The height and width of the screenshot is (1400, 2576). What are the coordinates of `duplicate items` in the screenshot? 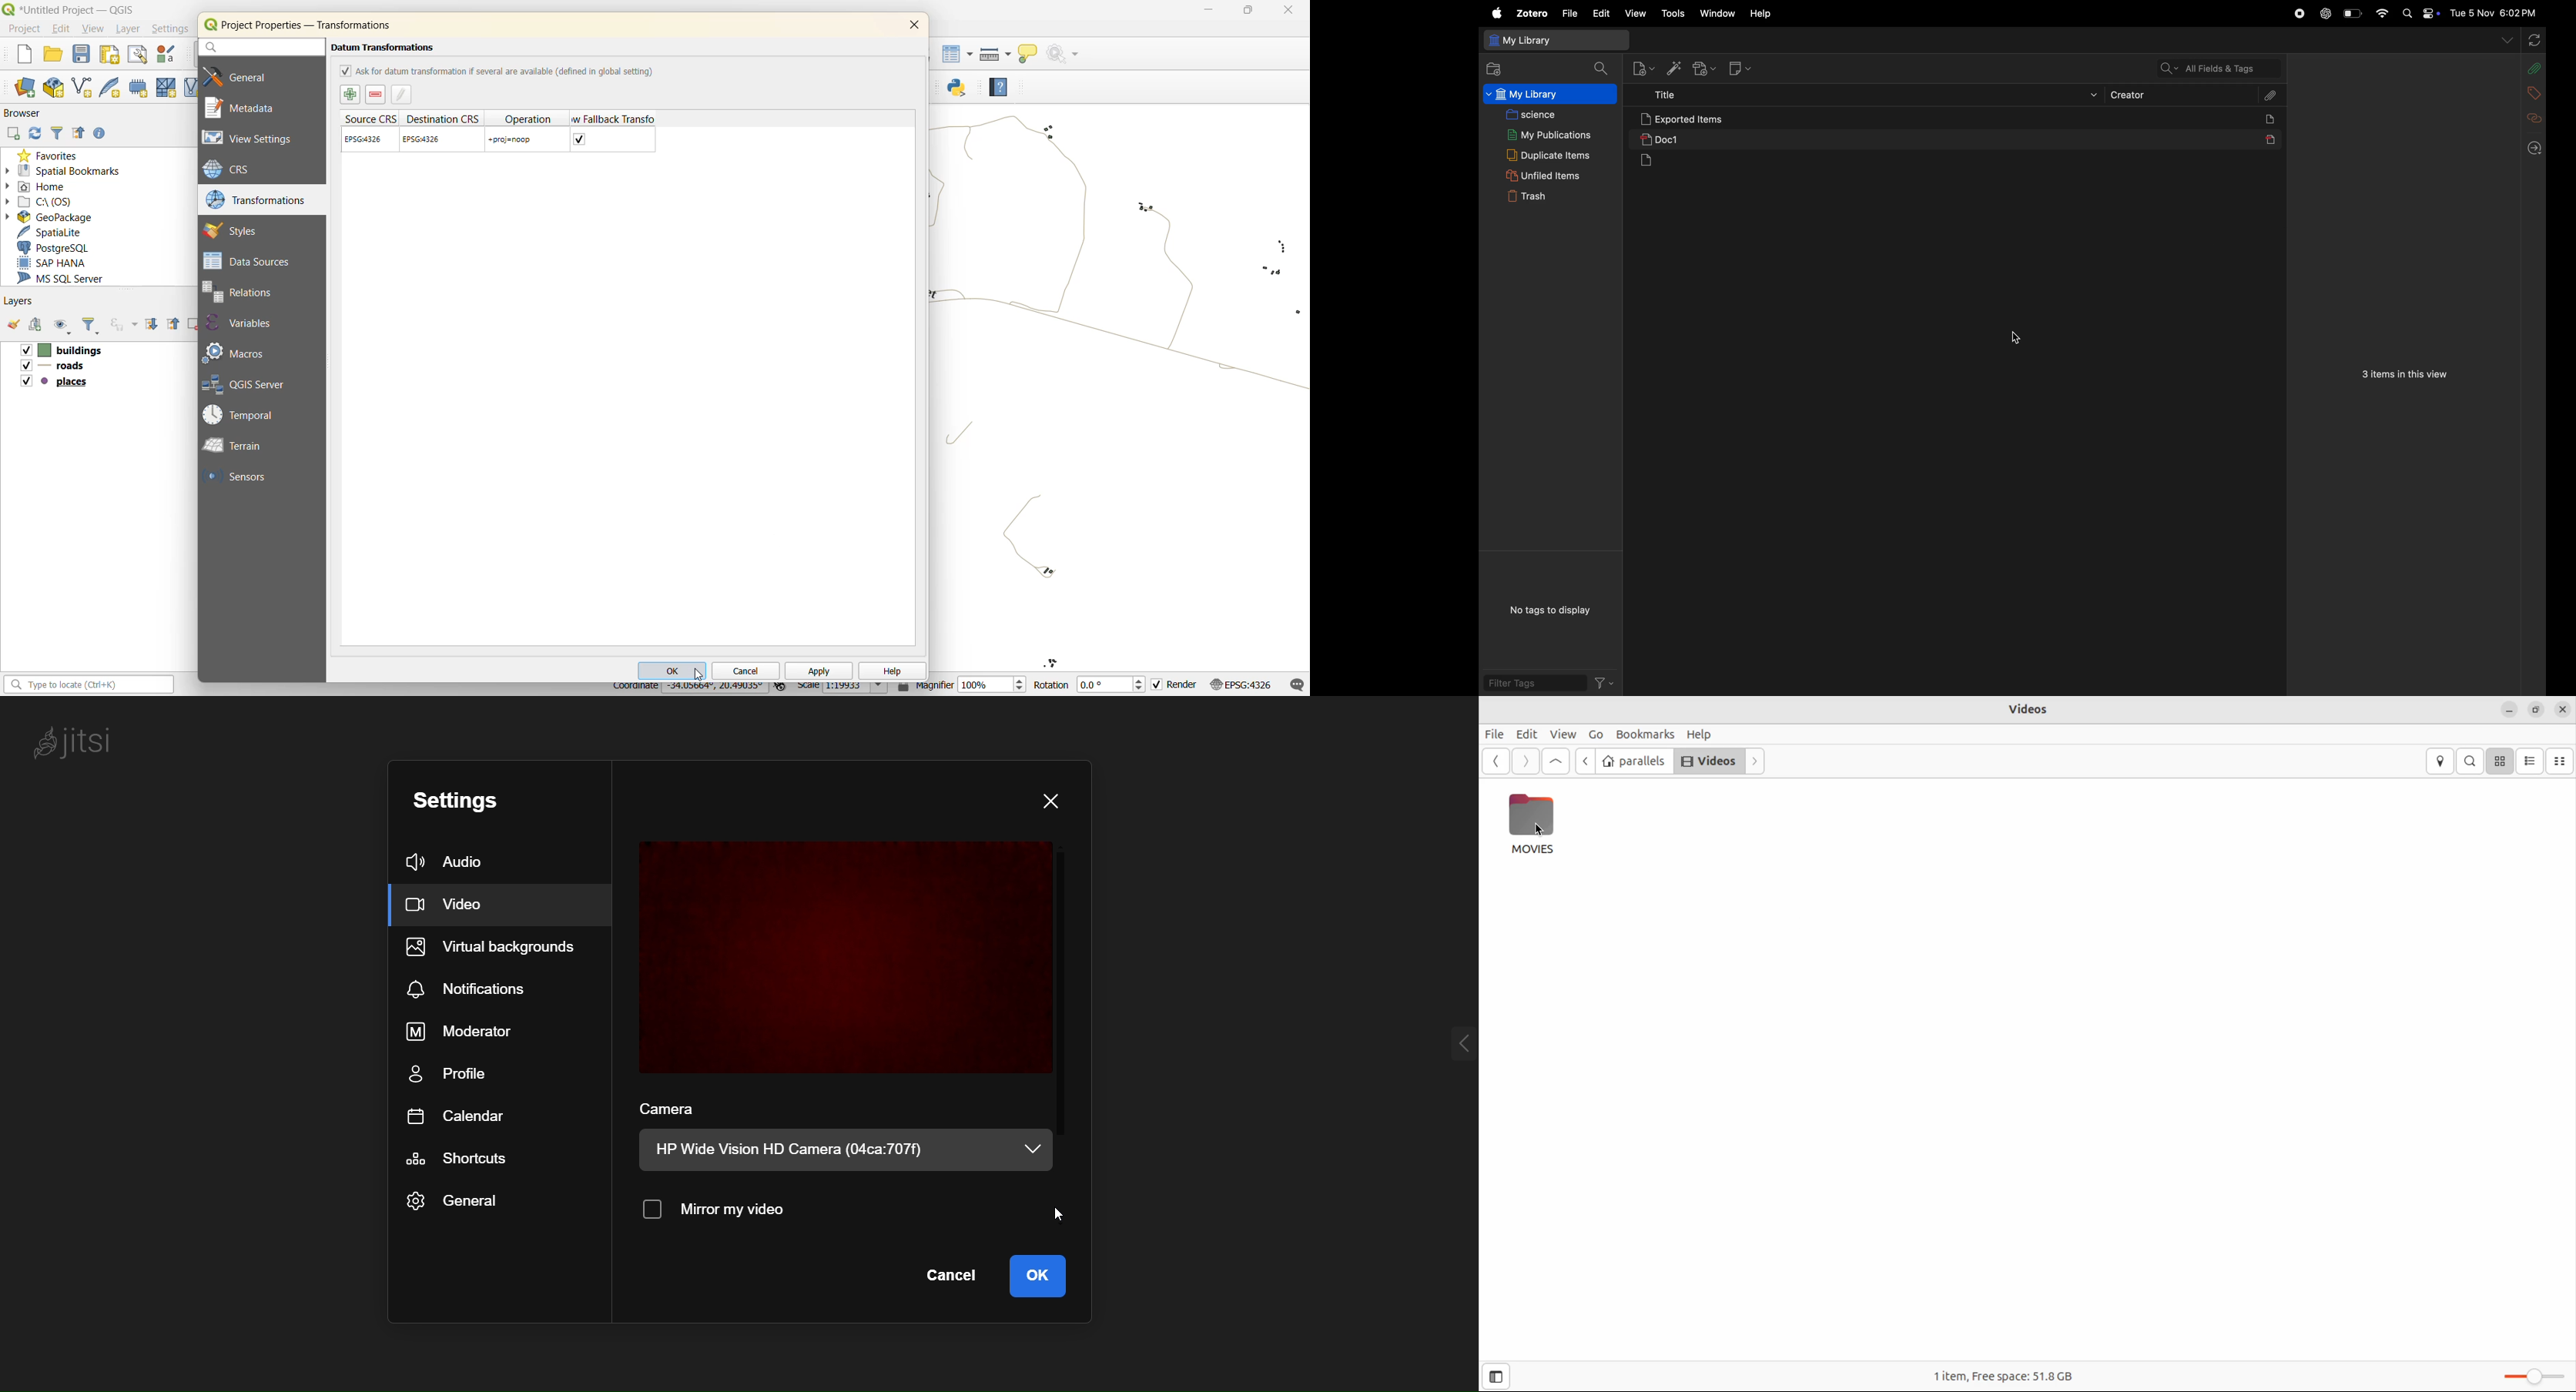 It's located at (1546, 157).